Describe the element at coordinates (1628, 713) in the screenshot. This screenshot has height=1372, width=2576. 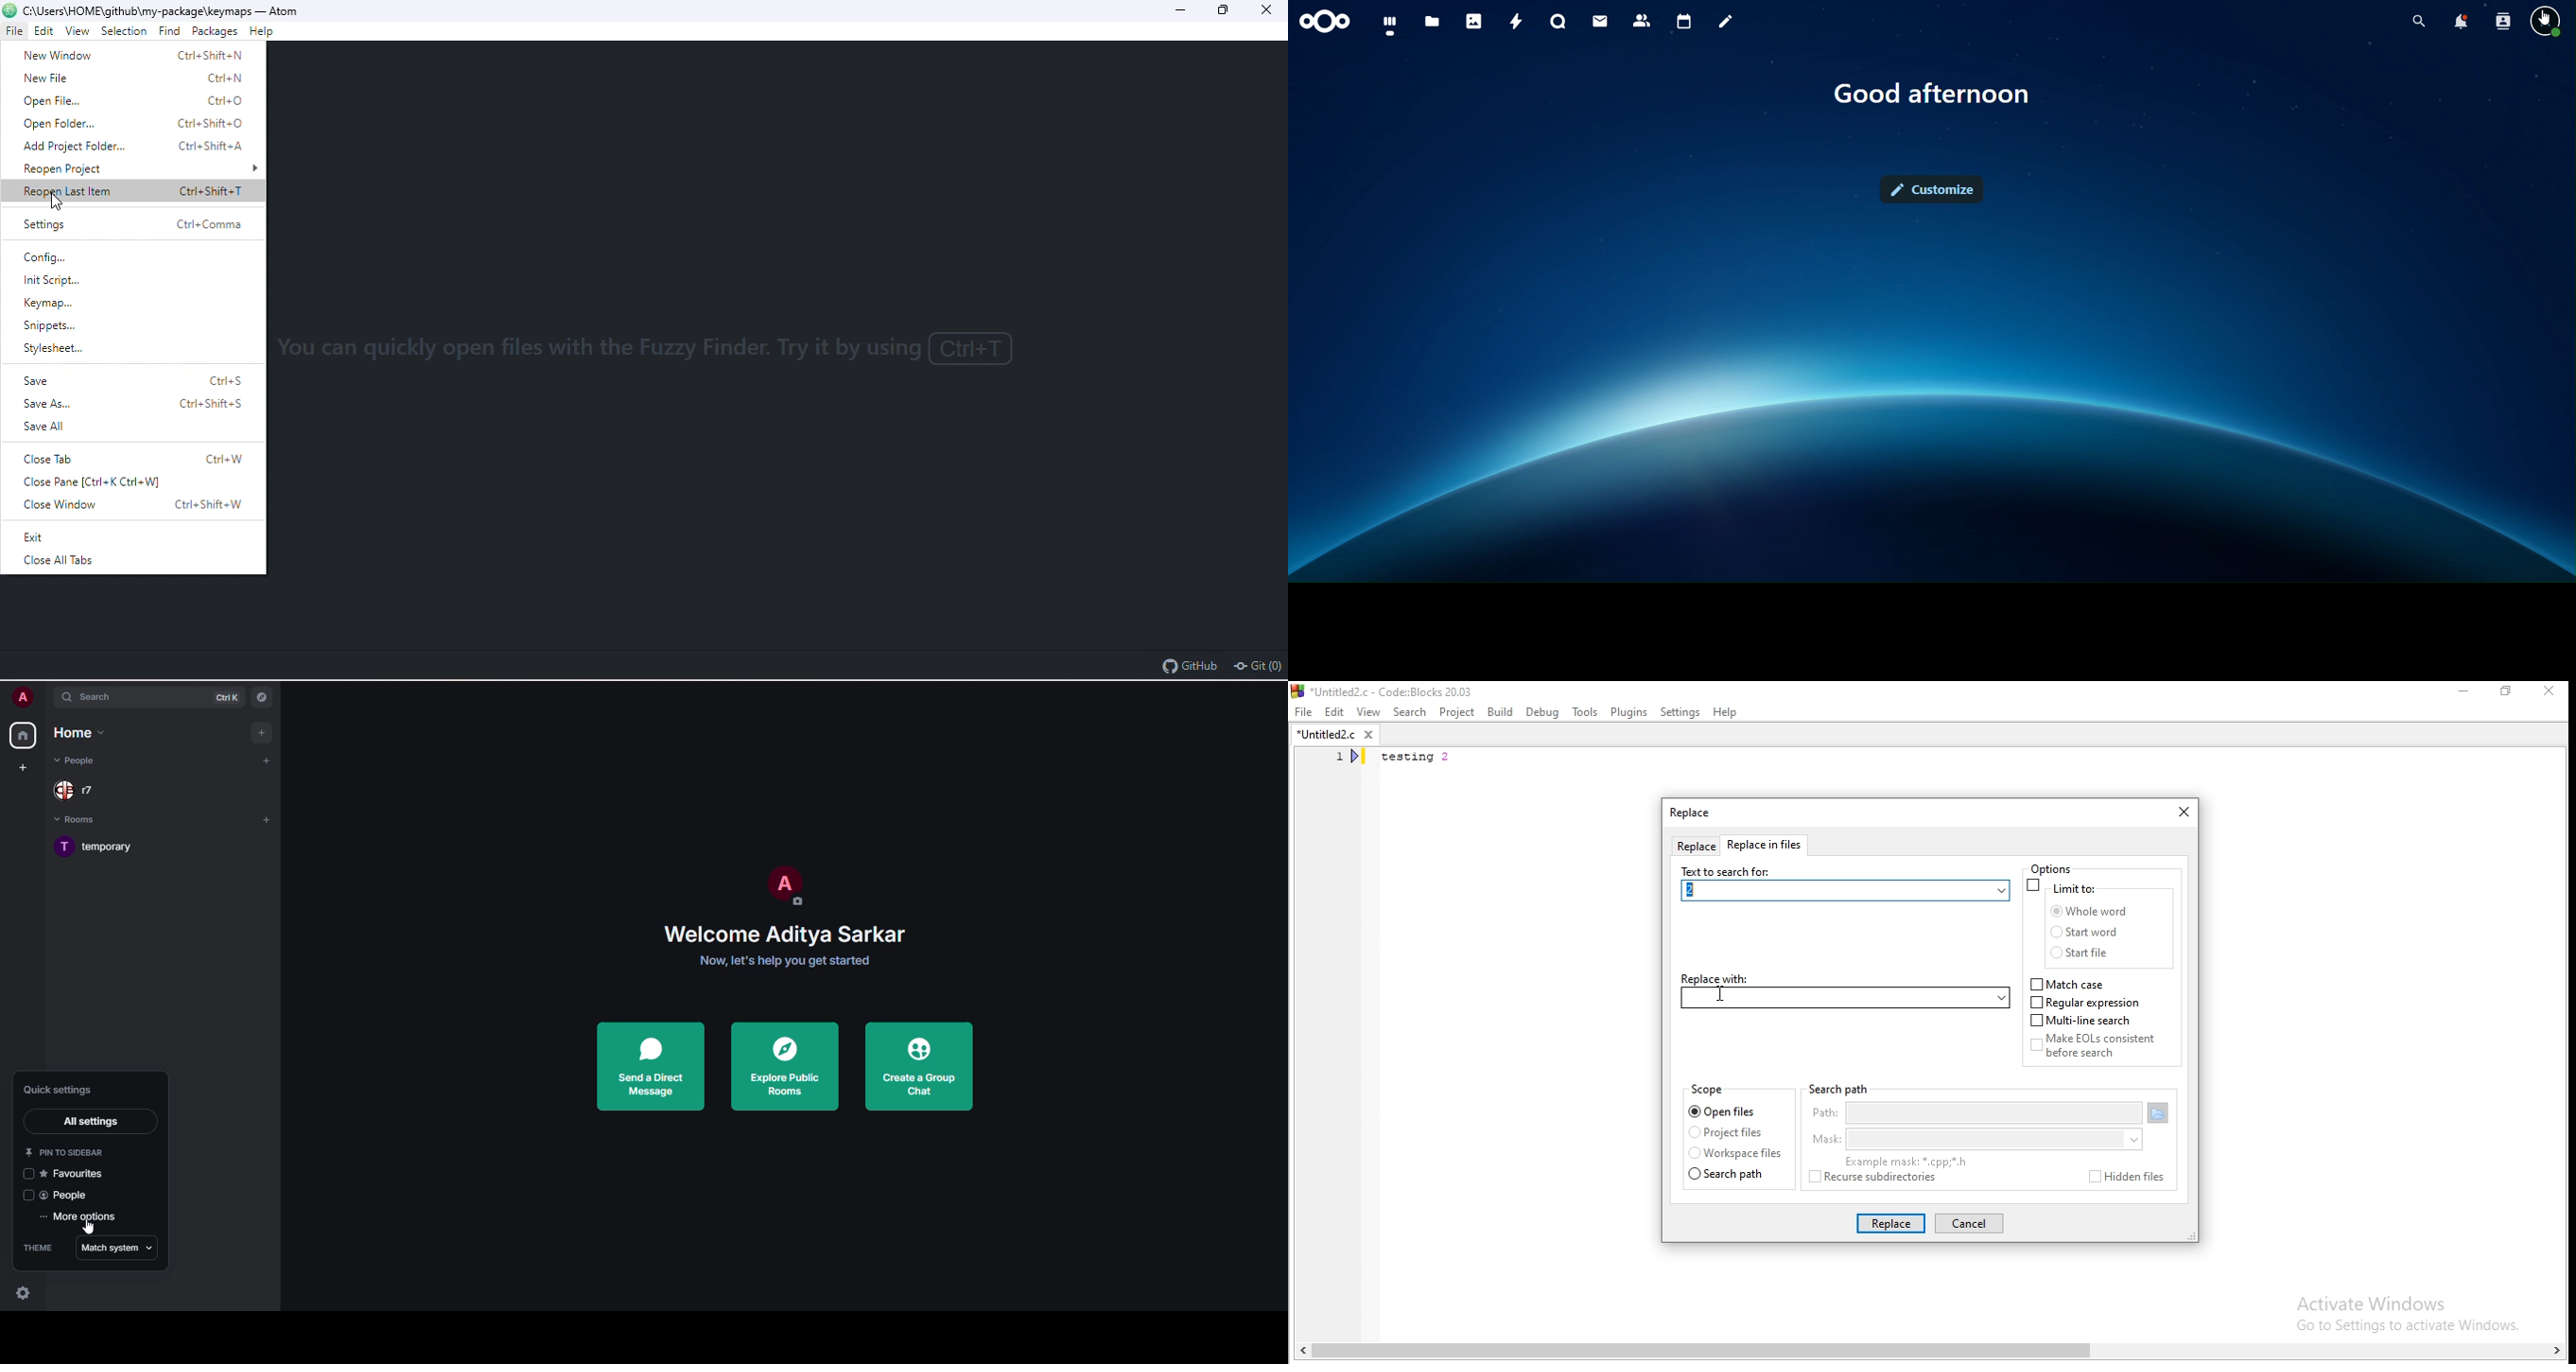
I see `Plugins ` at that location.